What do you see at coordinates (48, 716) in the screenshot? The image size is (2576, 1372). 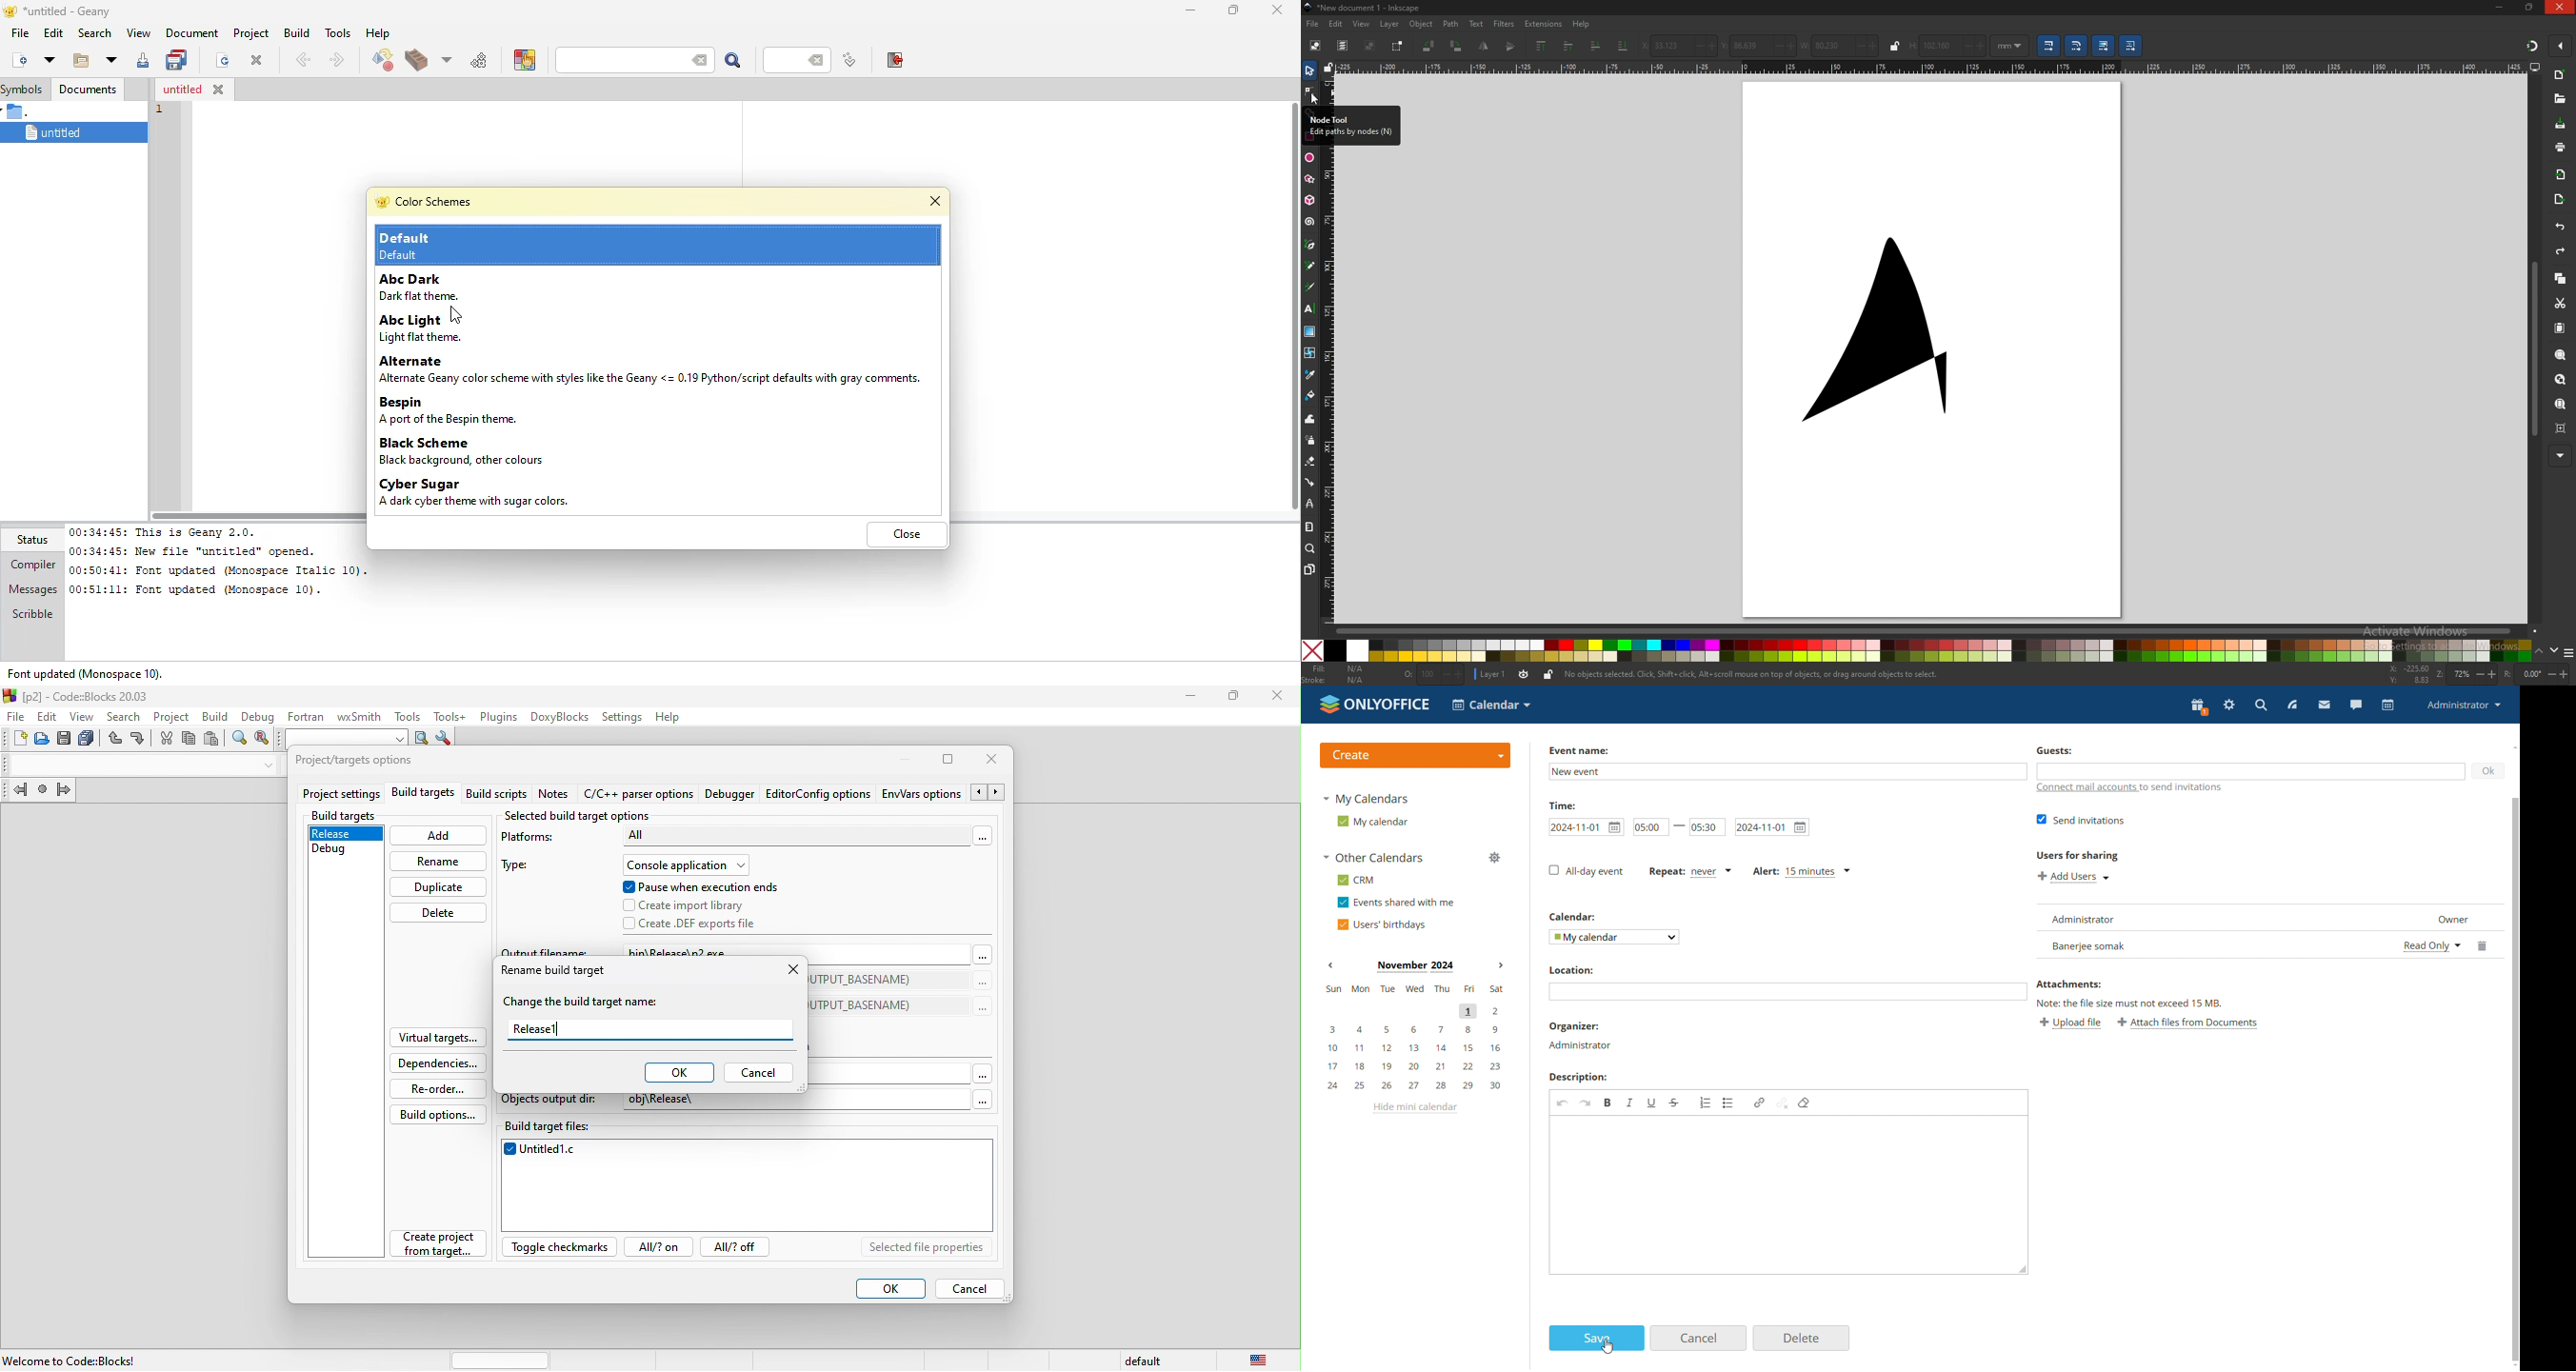 I see `edit` at bounding box center [48, 716].